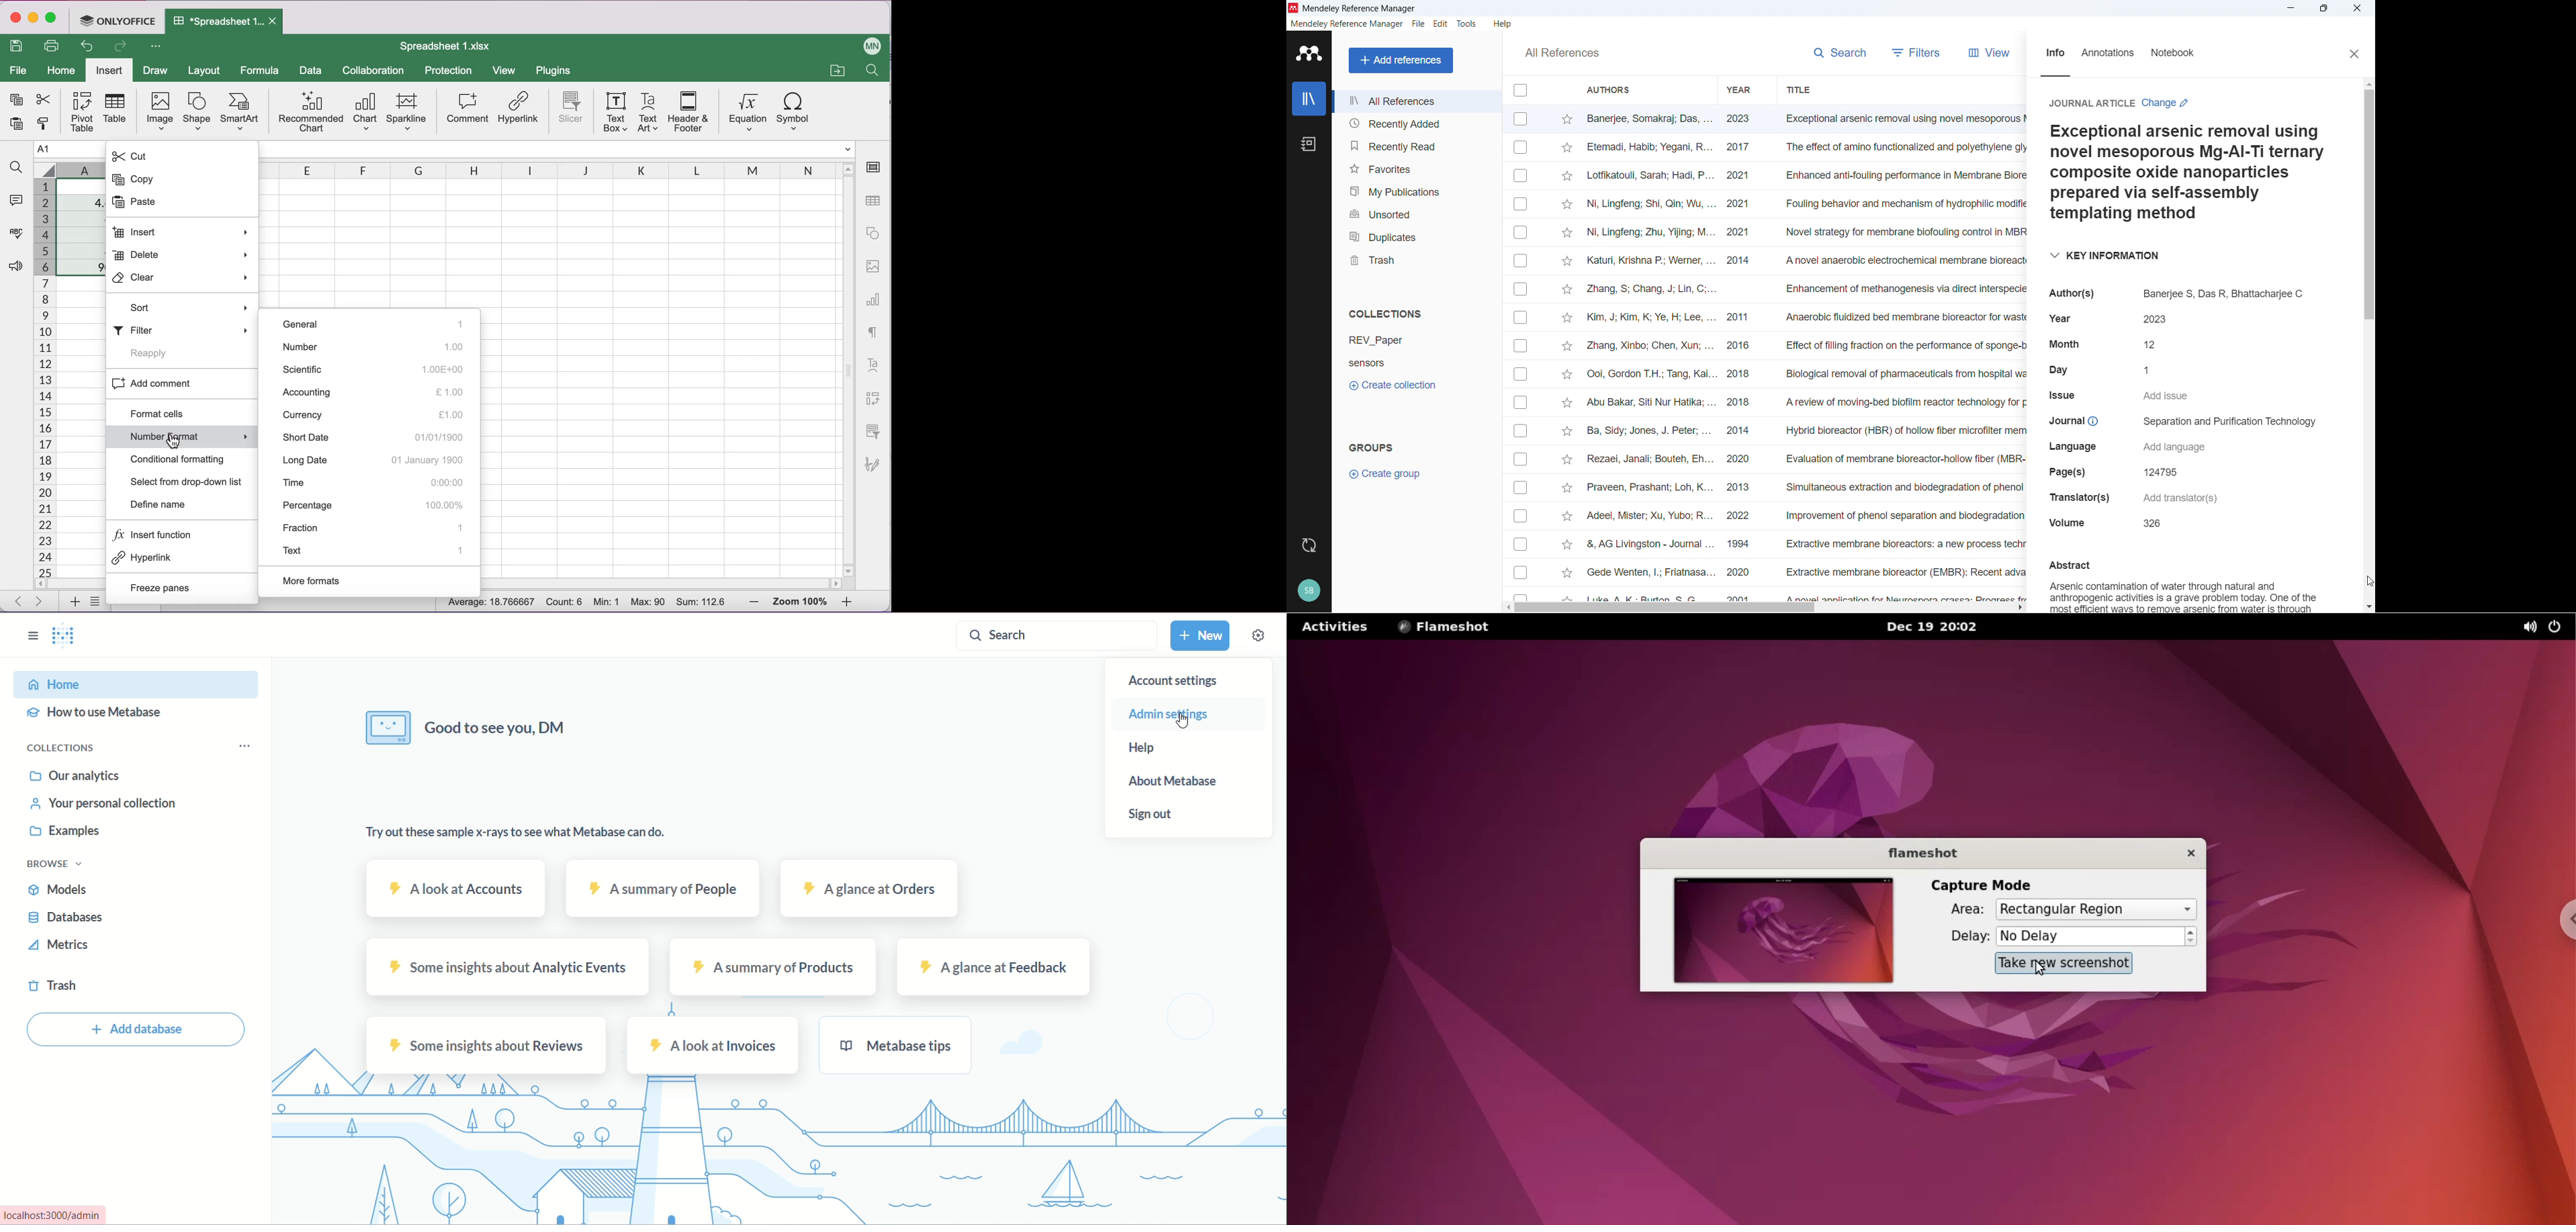  What do you see at coordinates (1522, 432) in the screenshot?
I see `click to select individual entry` at bounding box center [1522, 432].